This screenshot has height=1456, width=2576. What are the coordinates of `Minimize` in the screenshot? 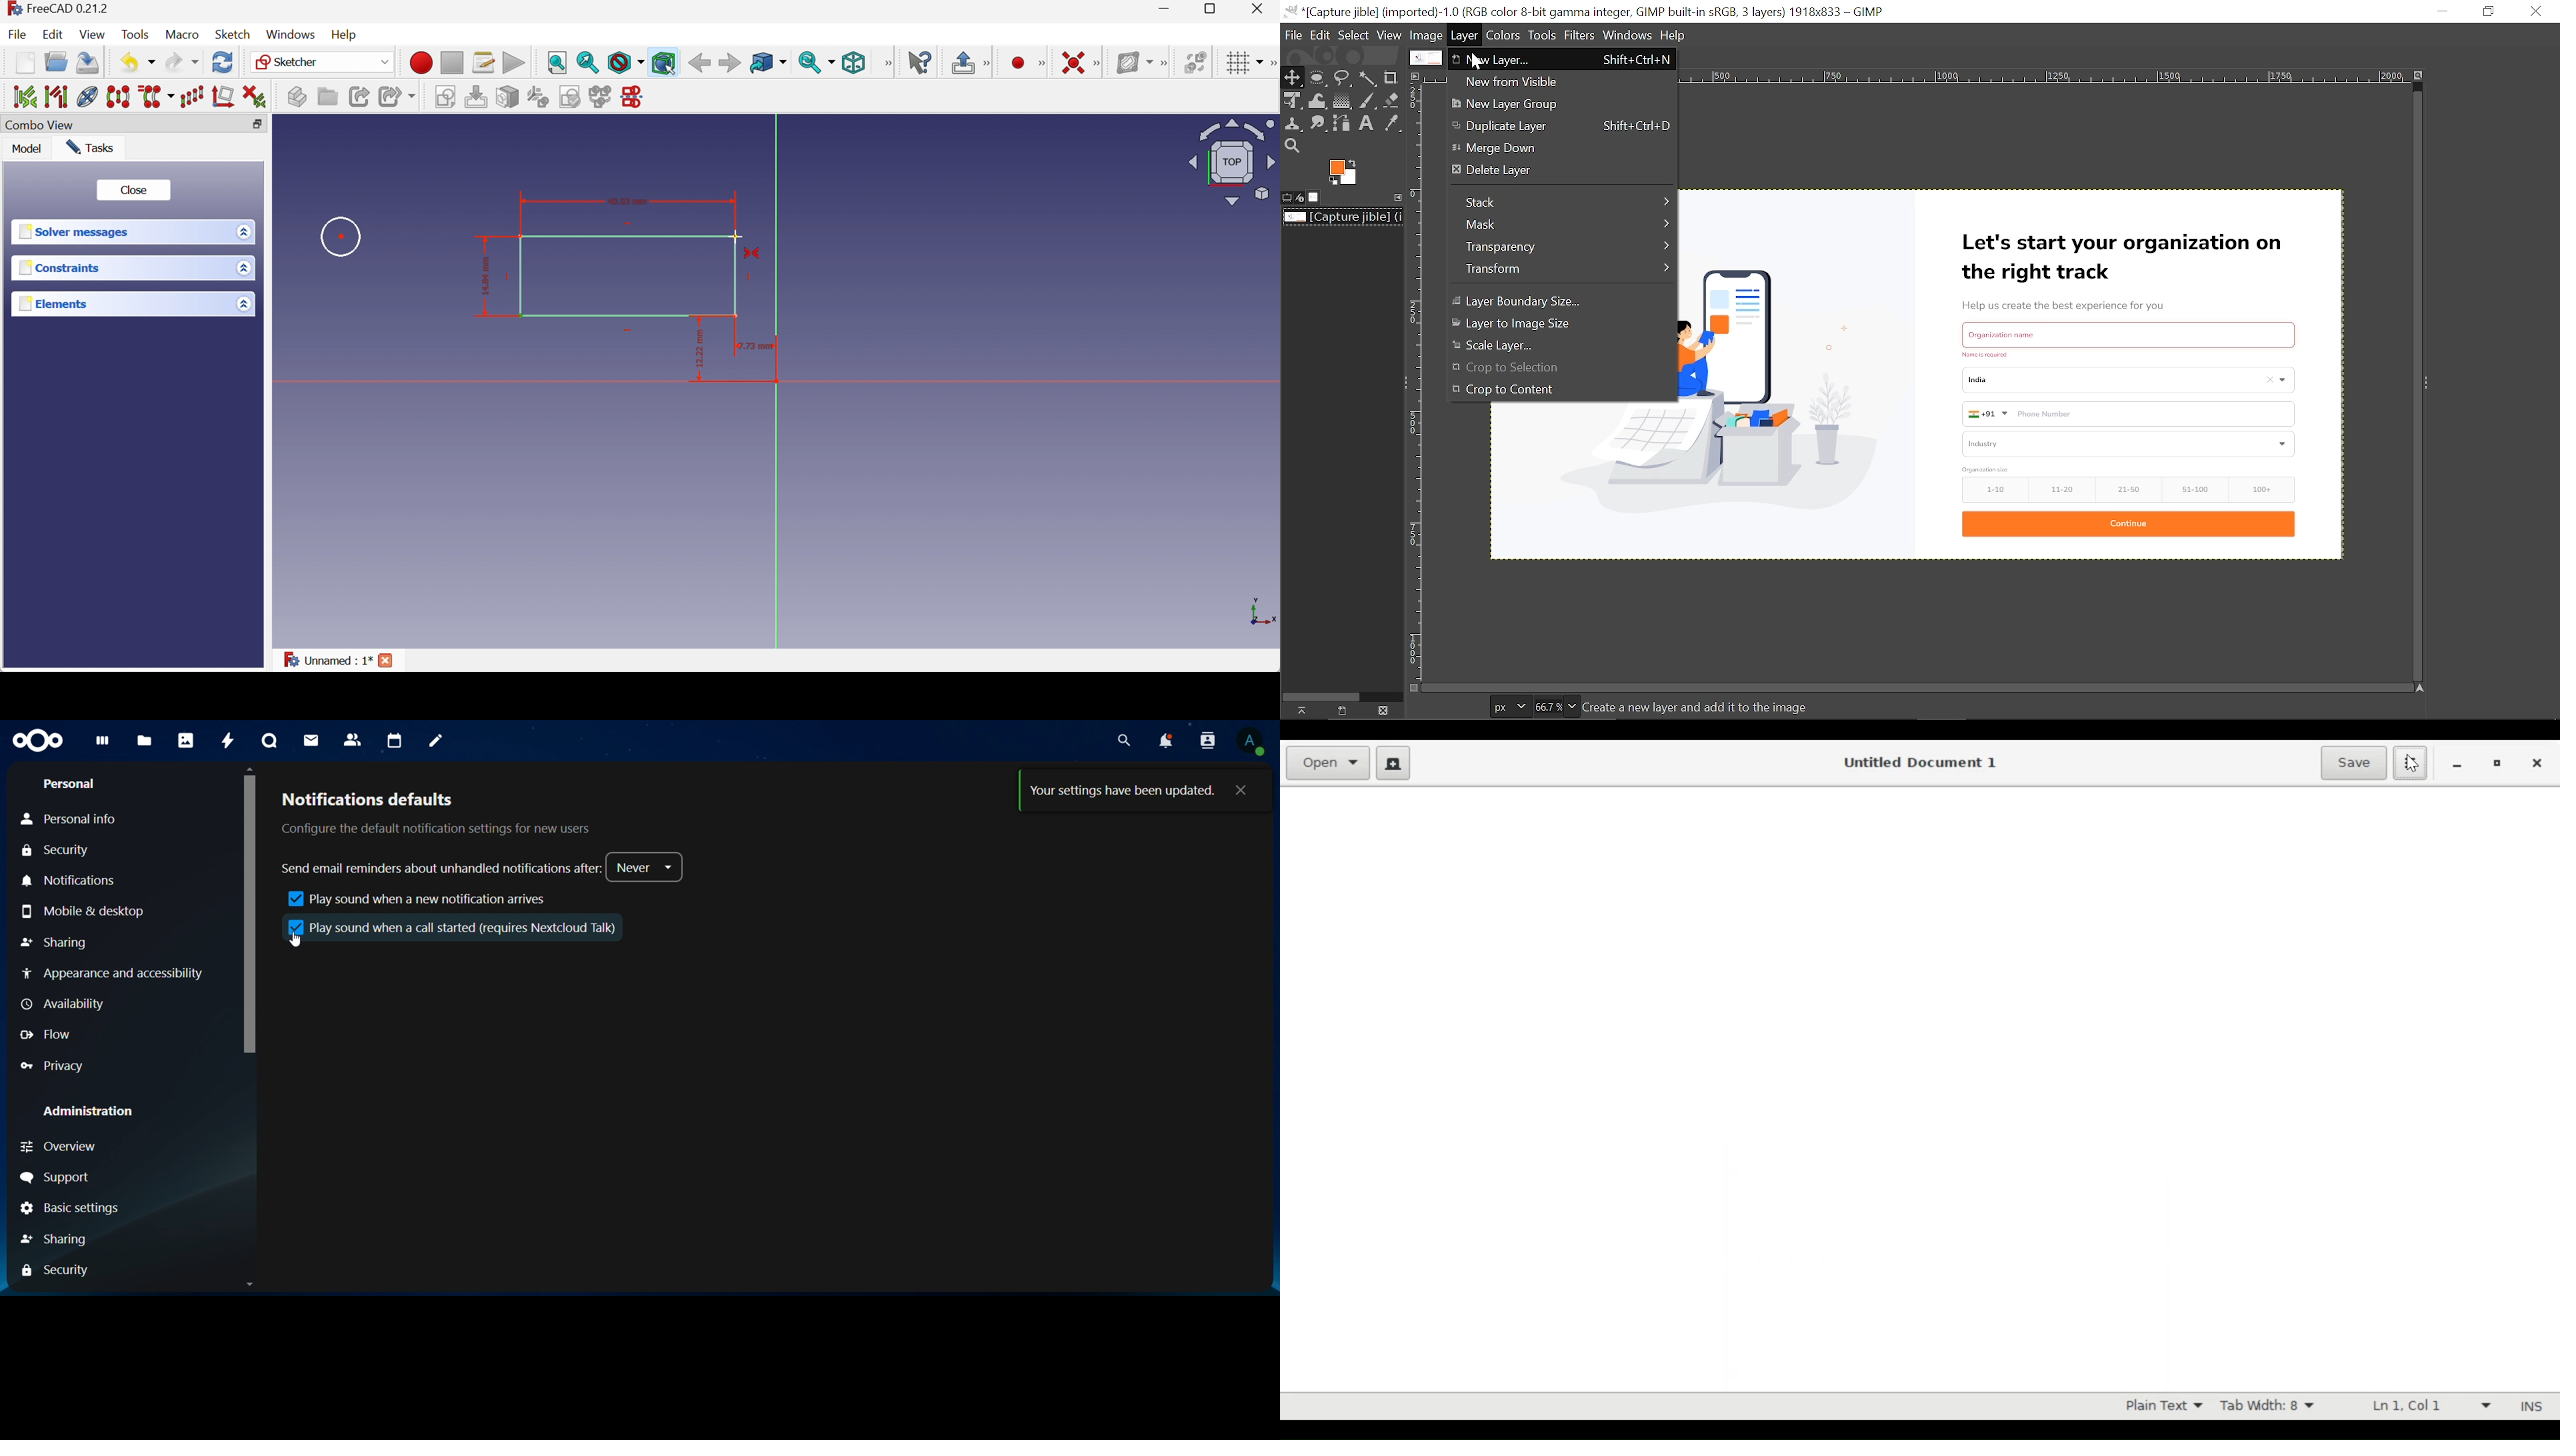 It's located at (1167, 9).